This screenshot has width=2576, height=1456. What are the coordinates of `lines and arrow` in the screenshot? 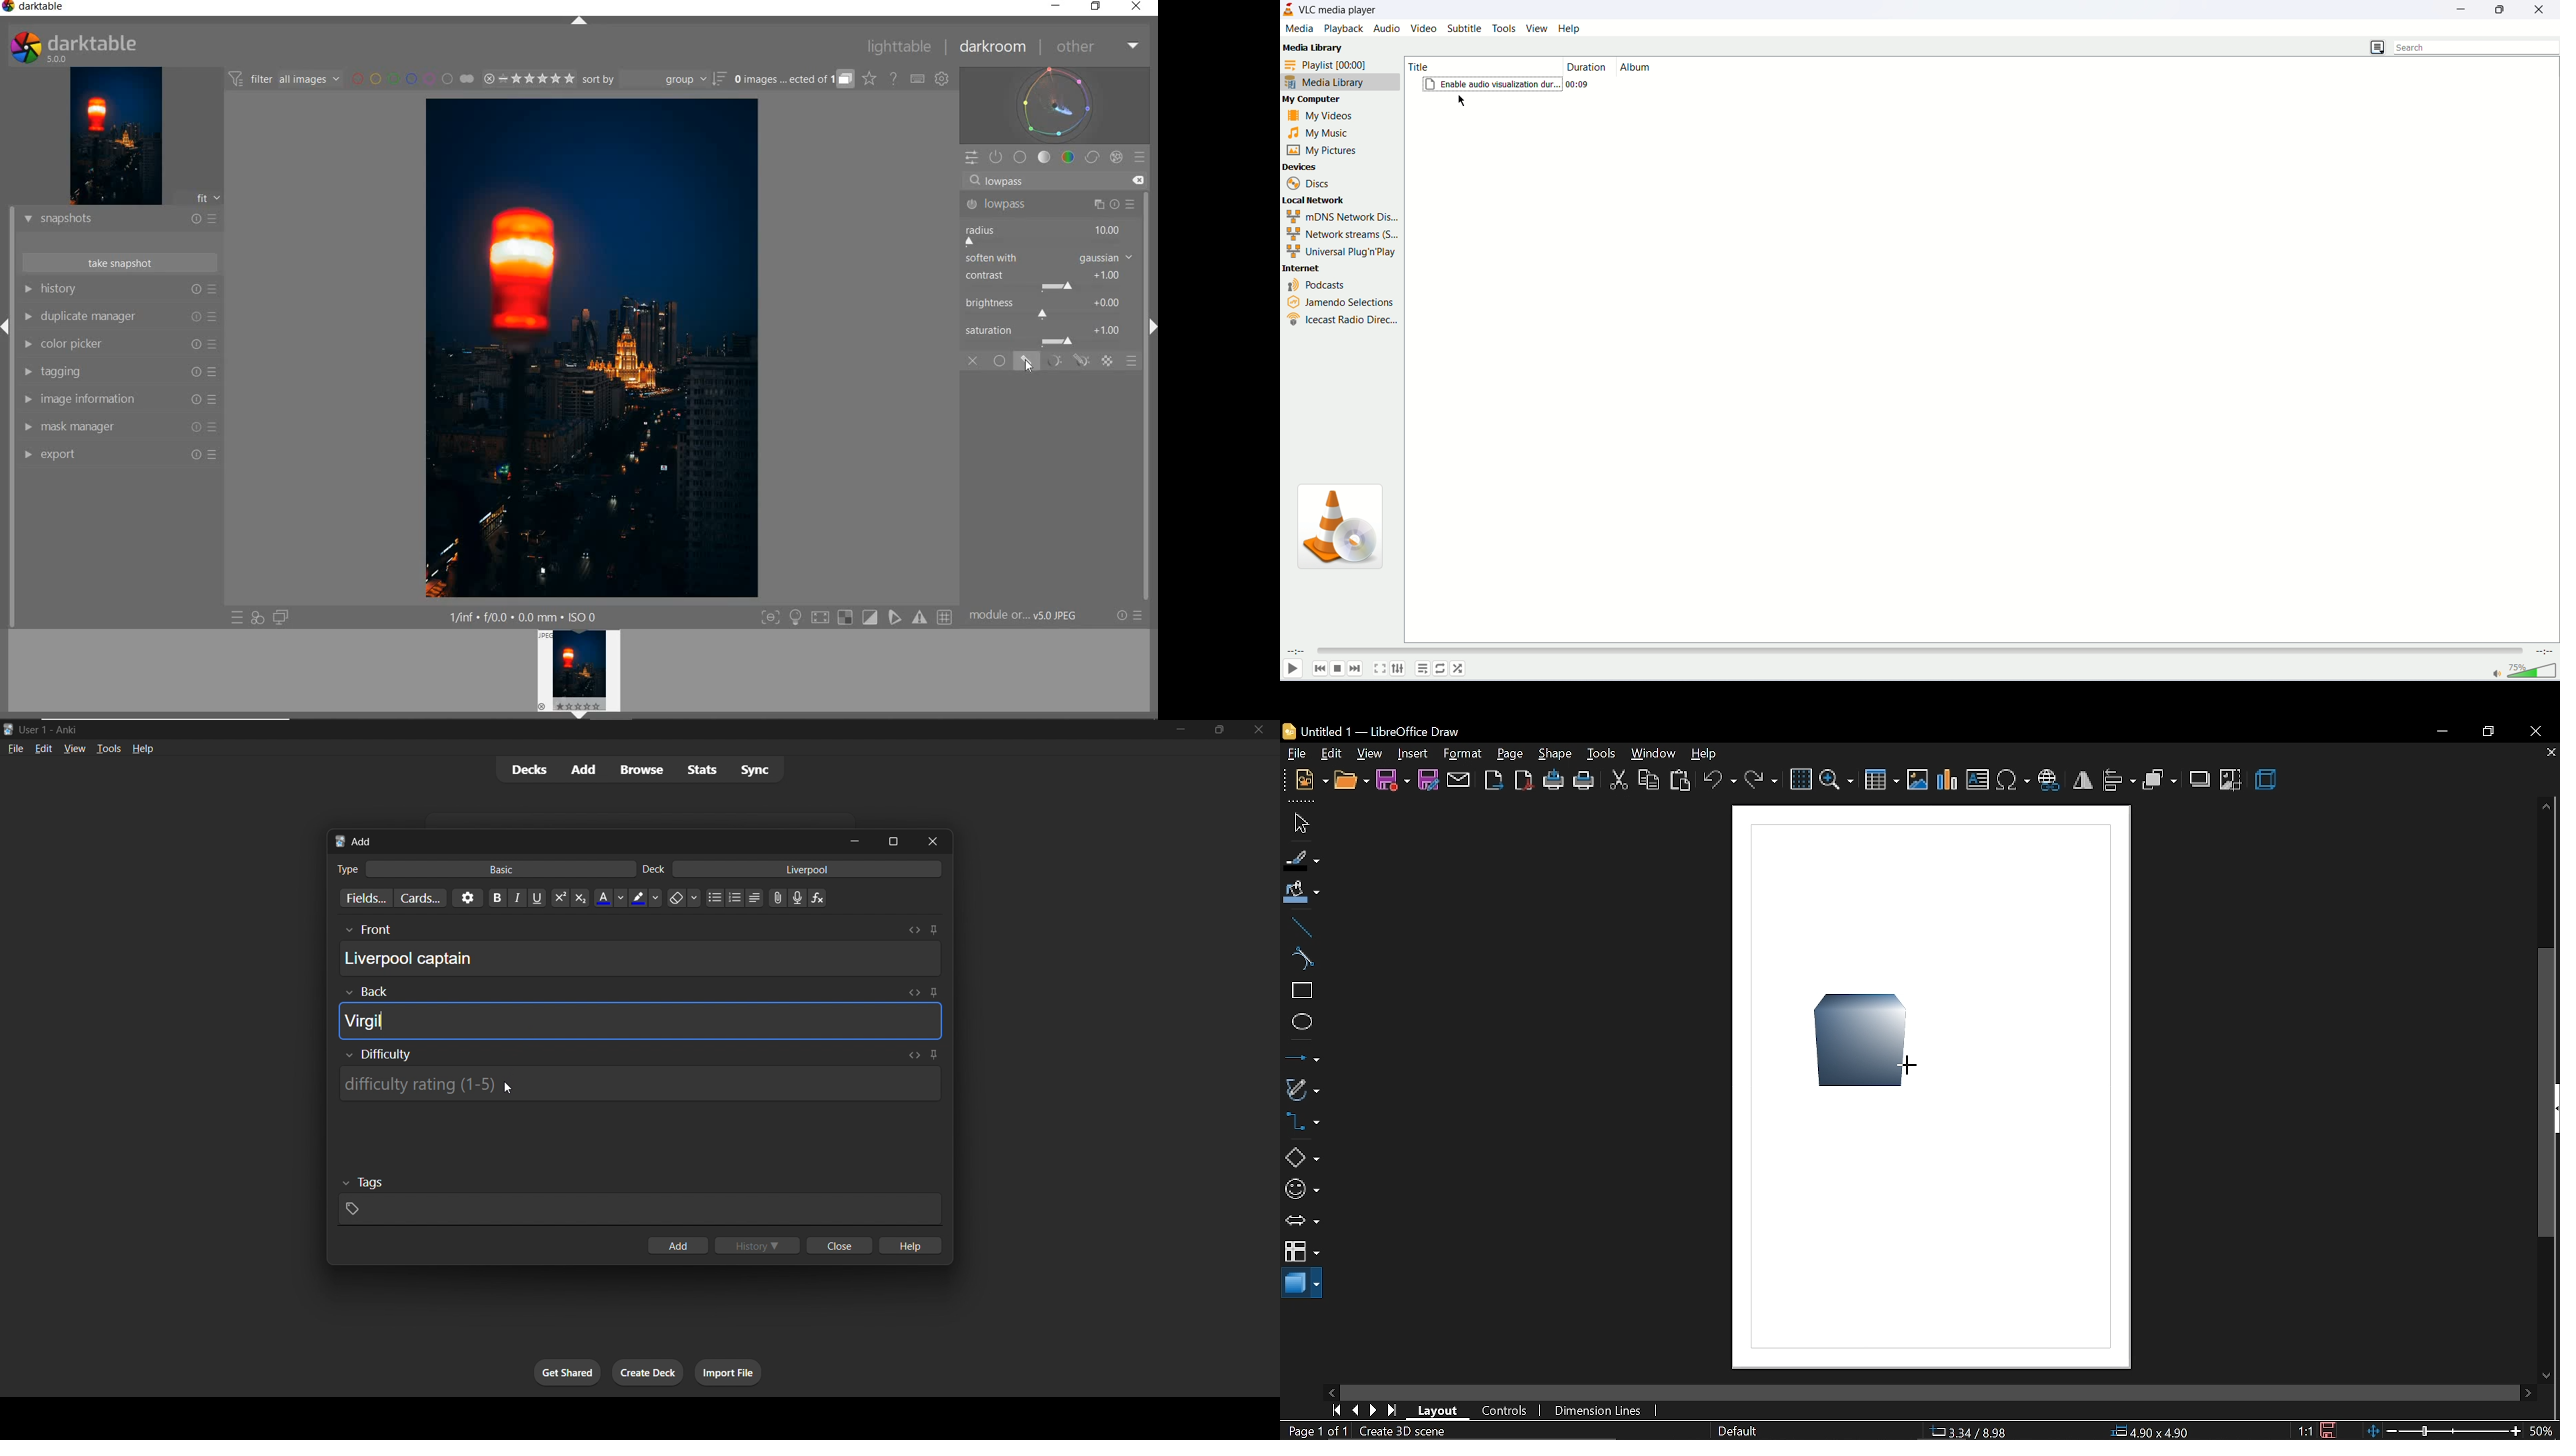 It's located at (1302, 1057).